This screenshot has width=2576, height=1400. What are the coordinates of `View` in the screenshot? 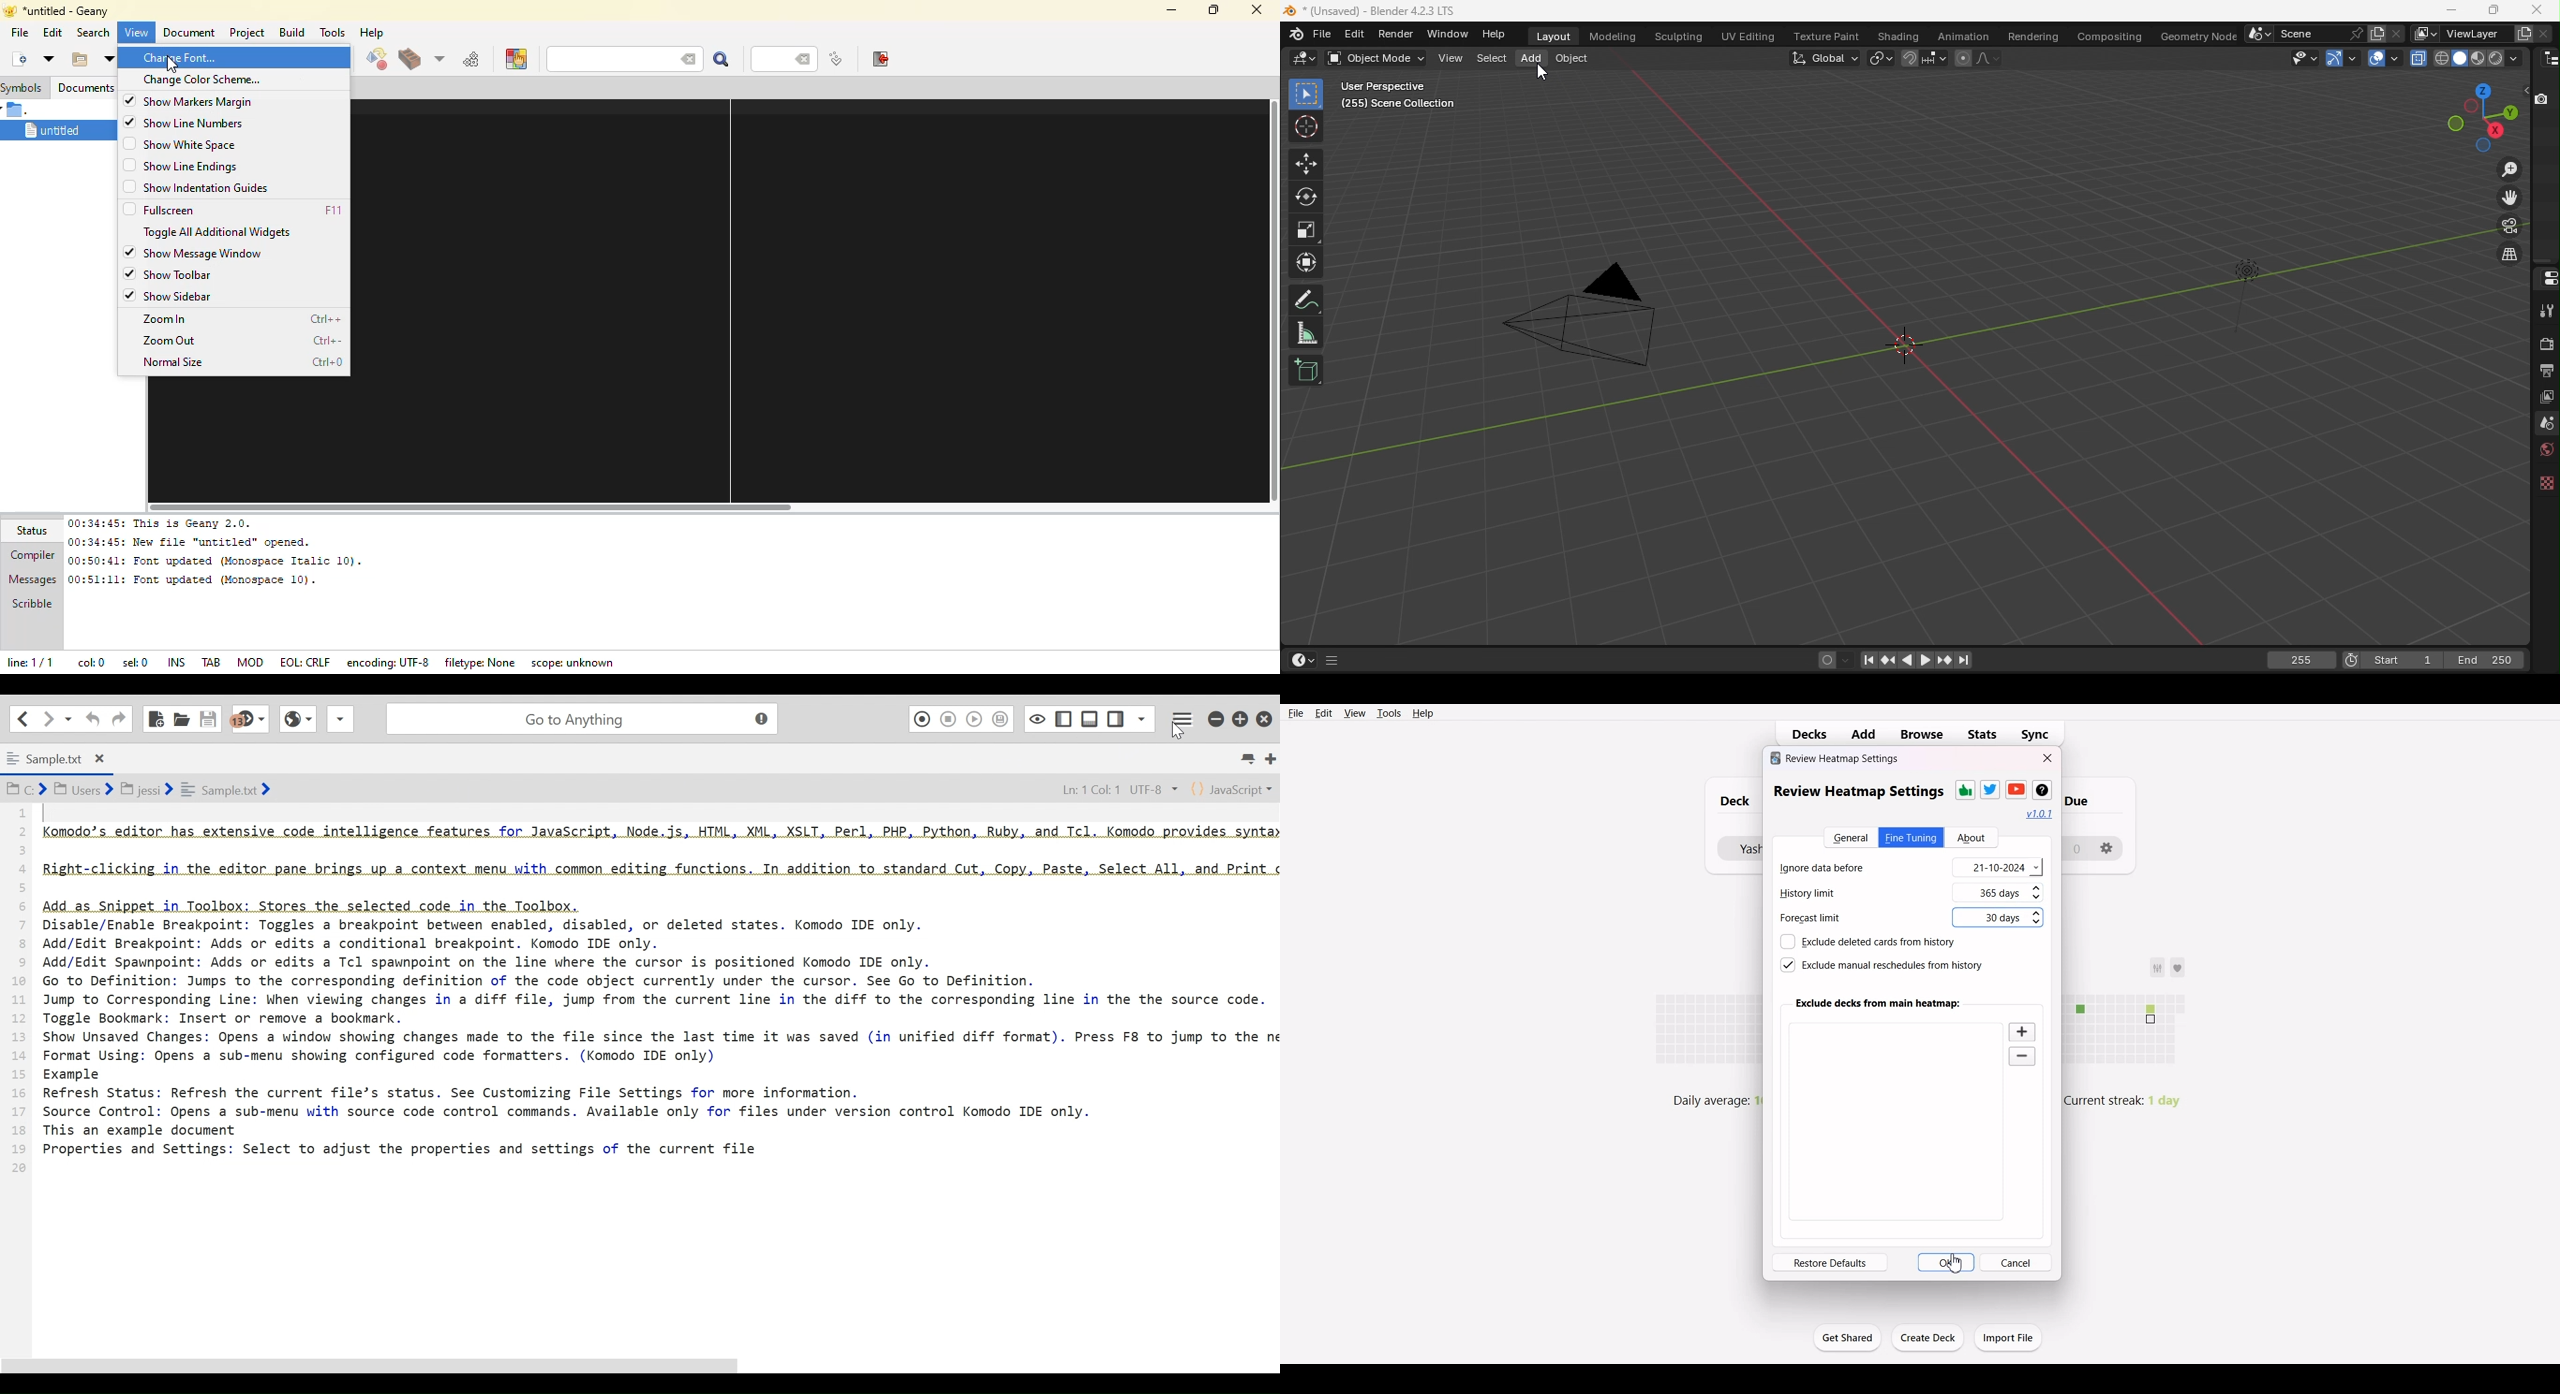 It's located at (1354, 713).